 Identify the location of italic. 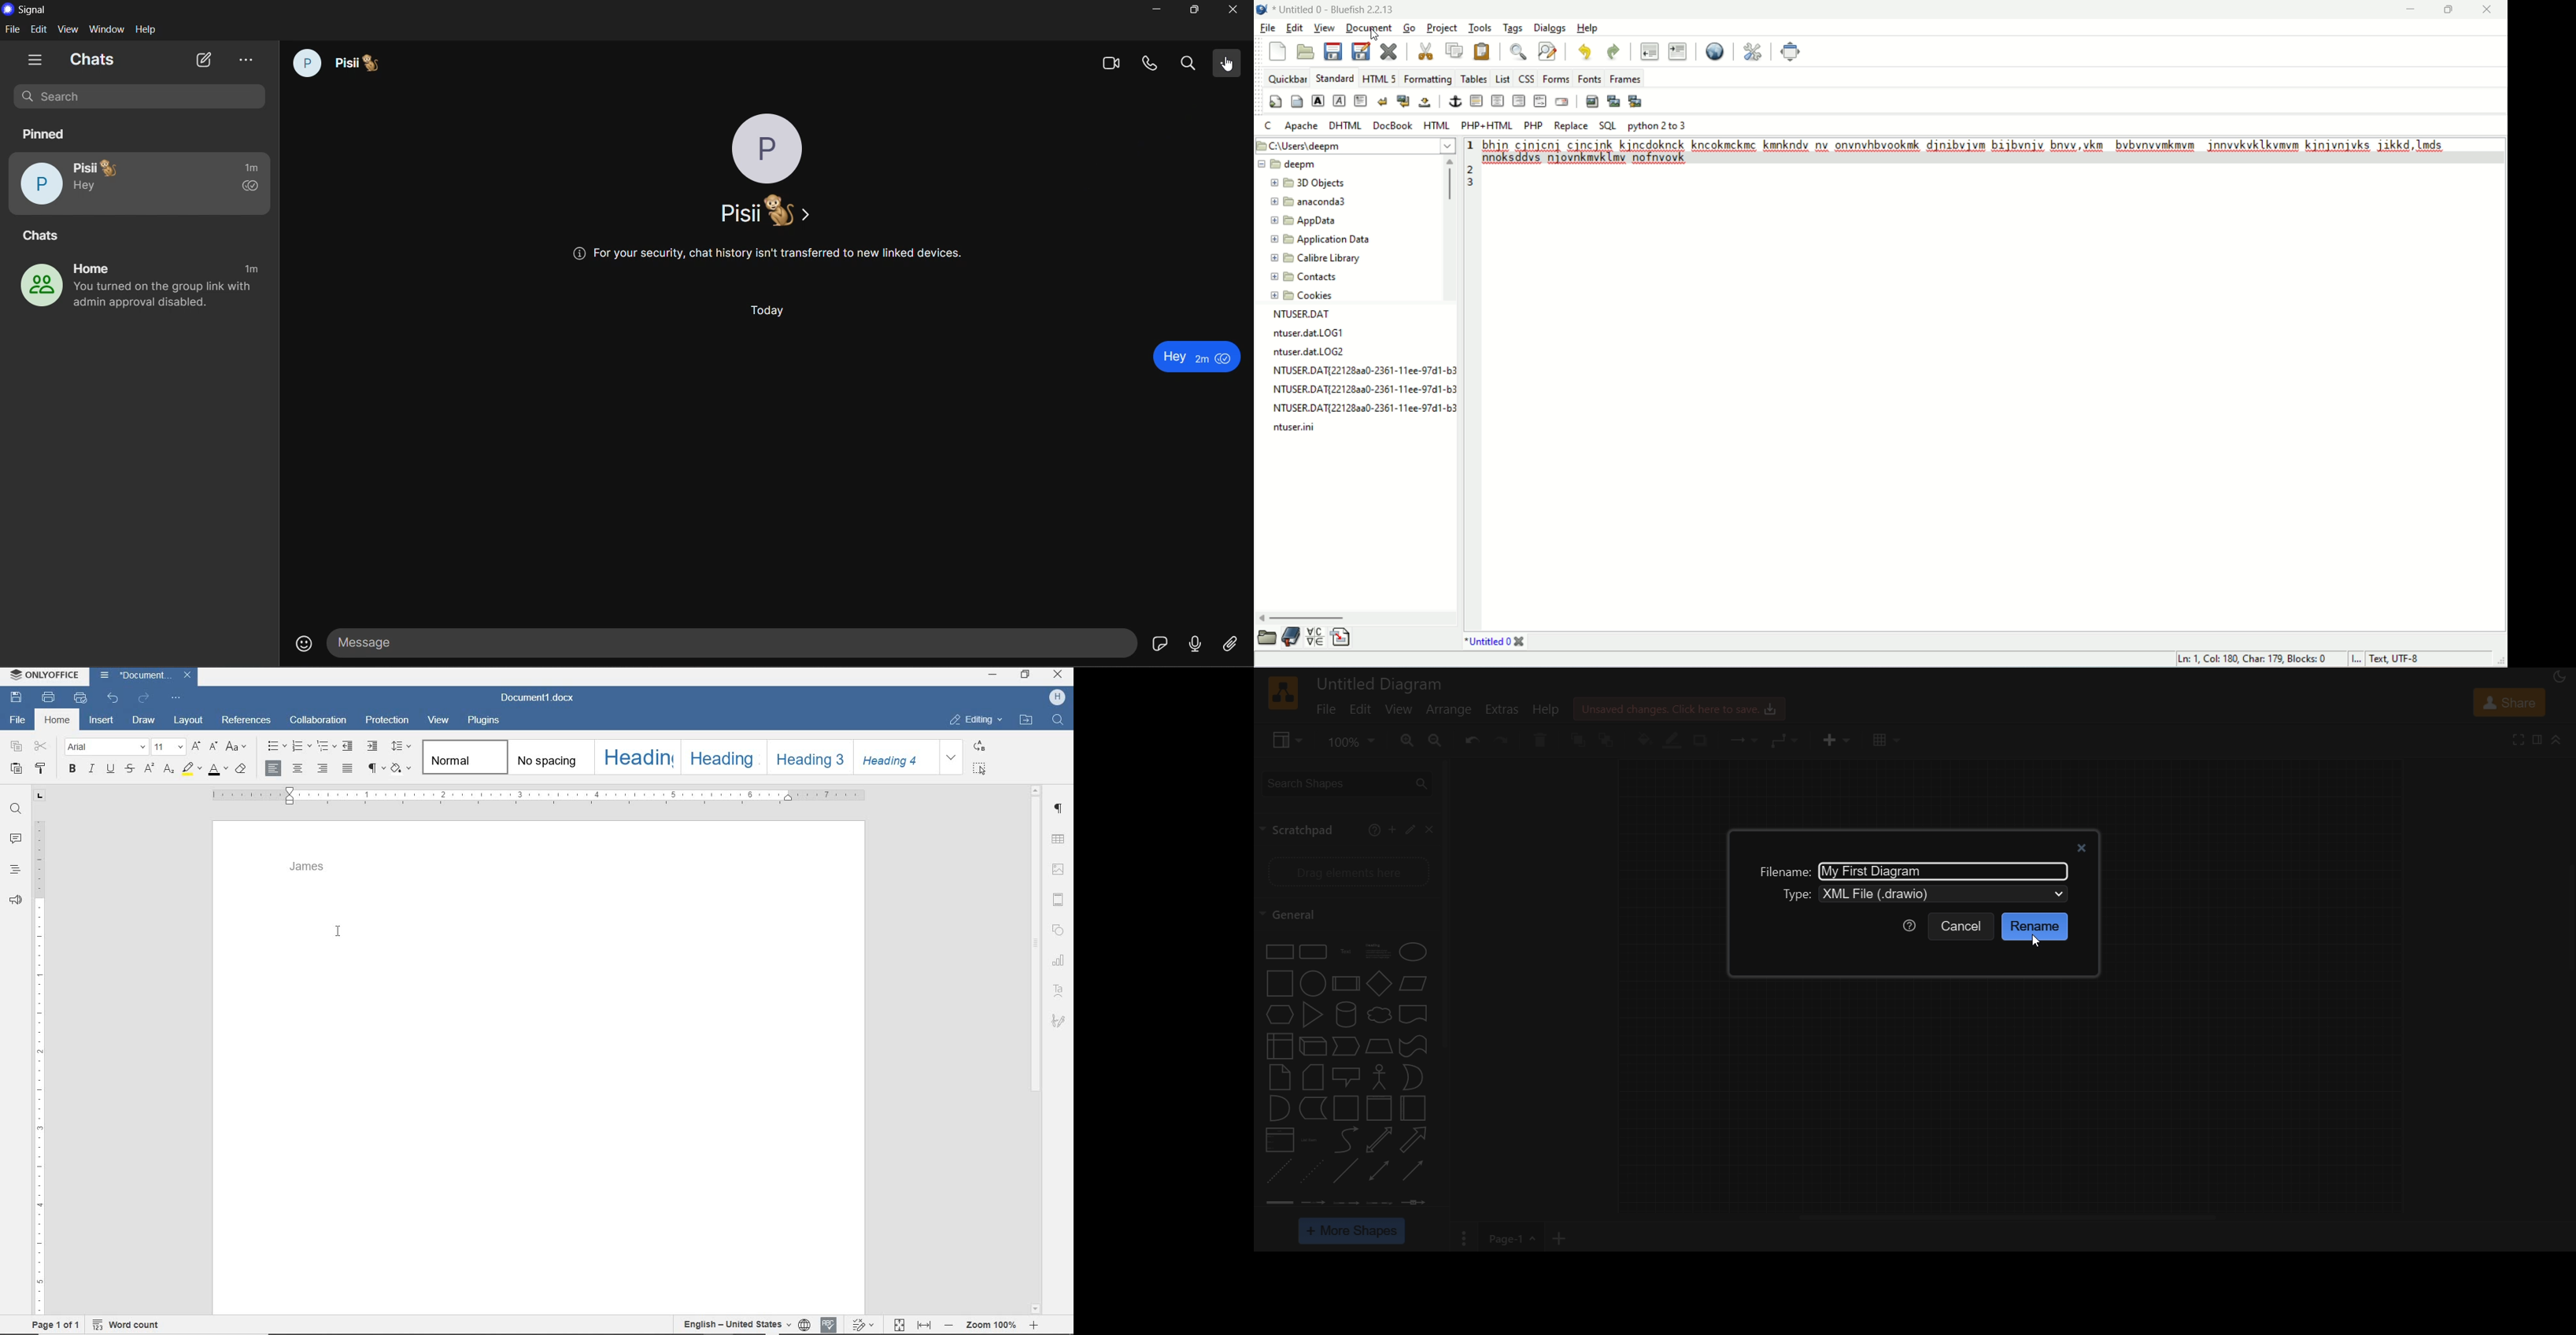
(91, 770).